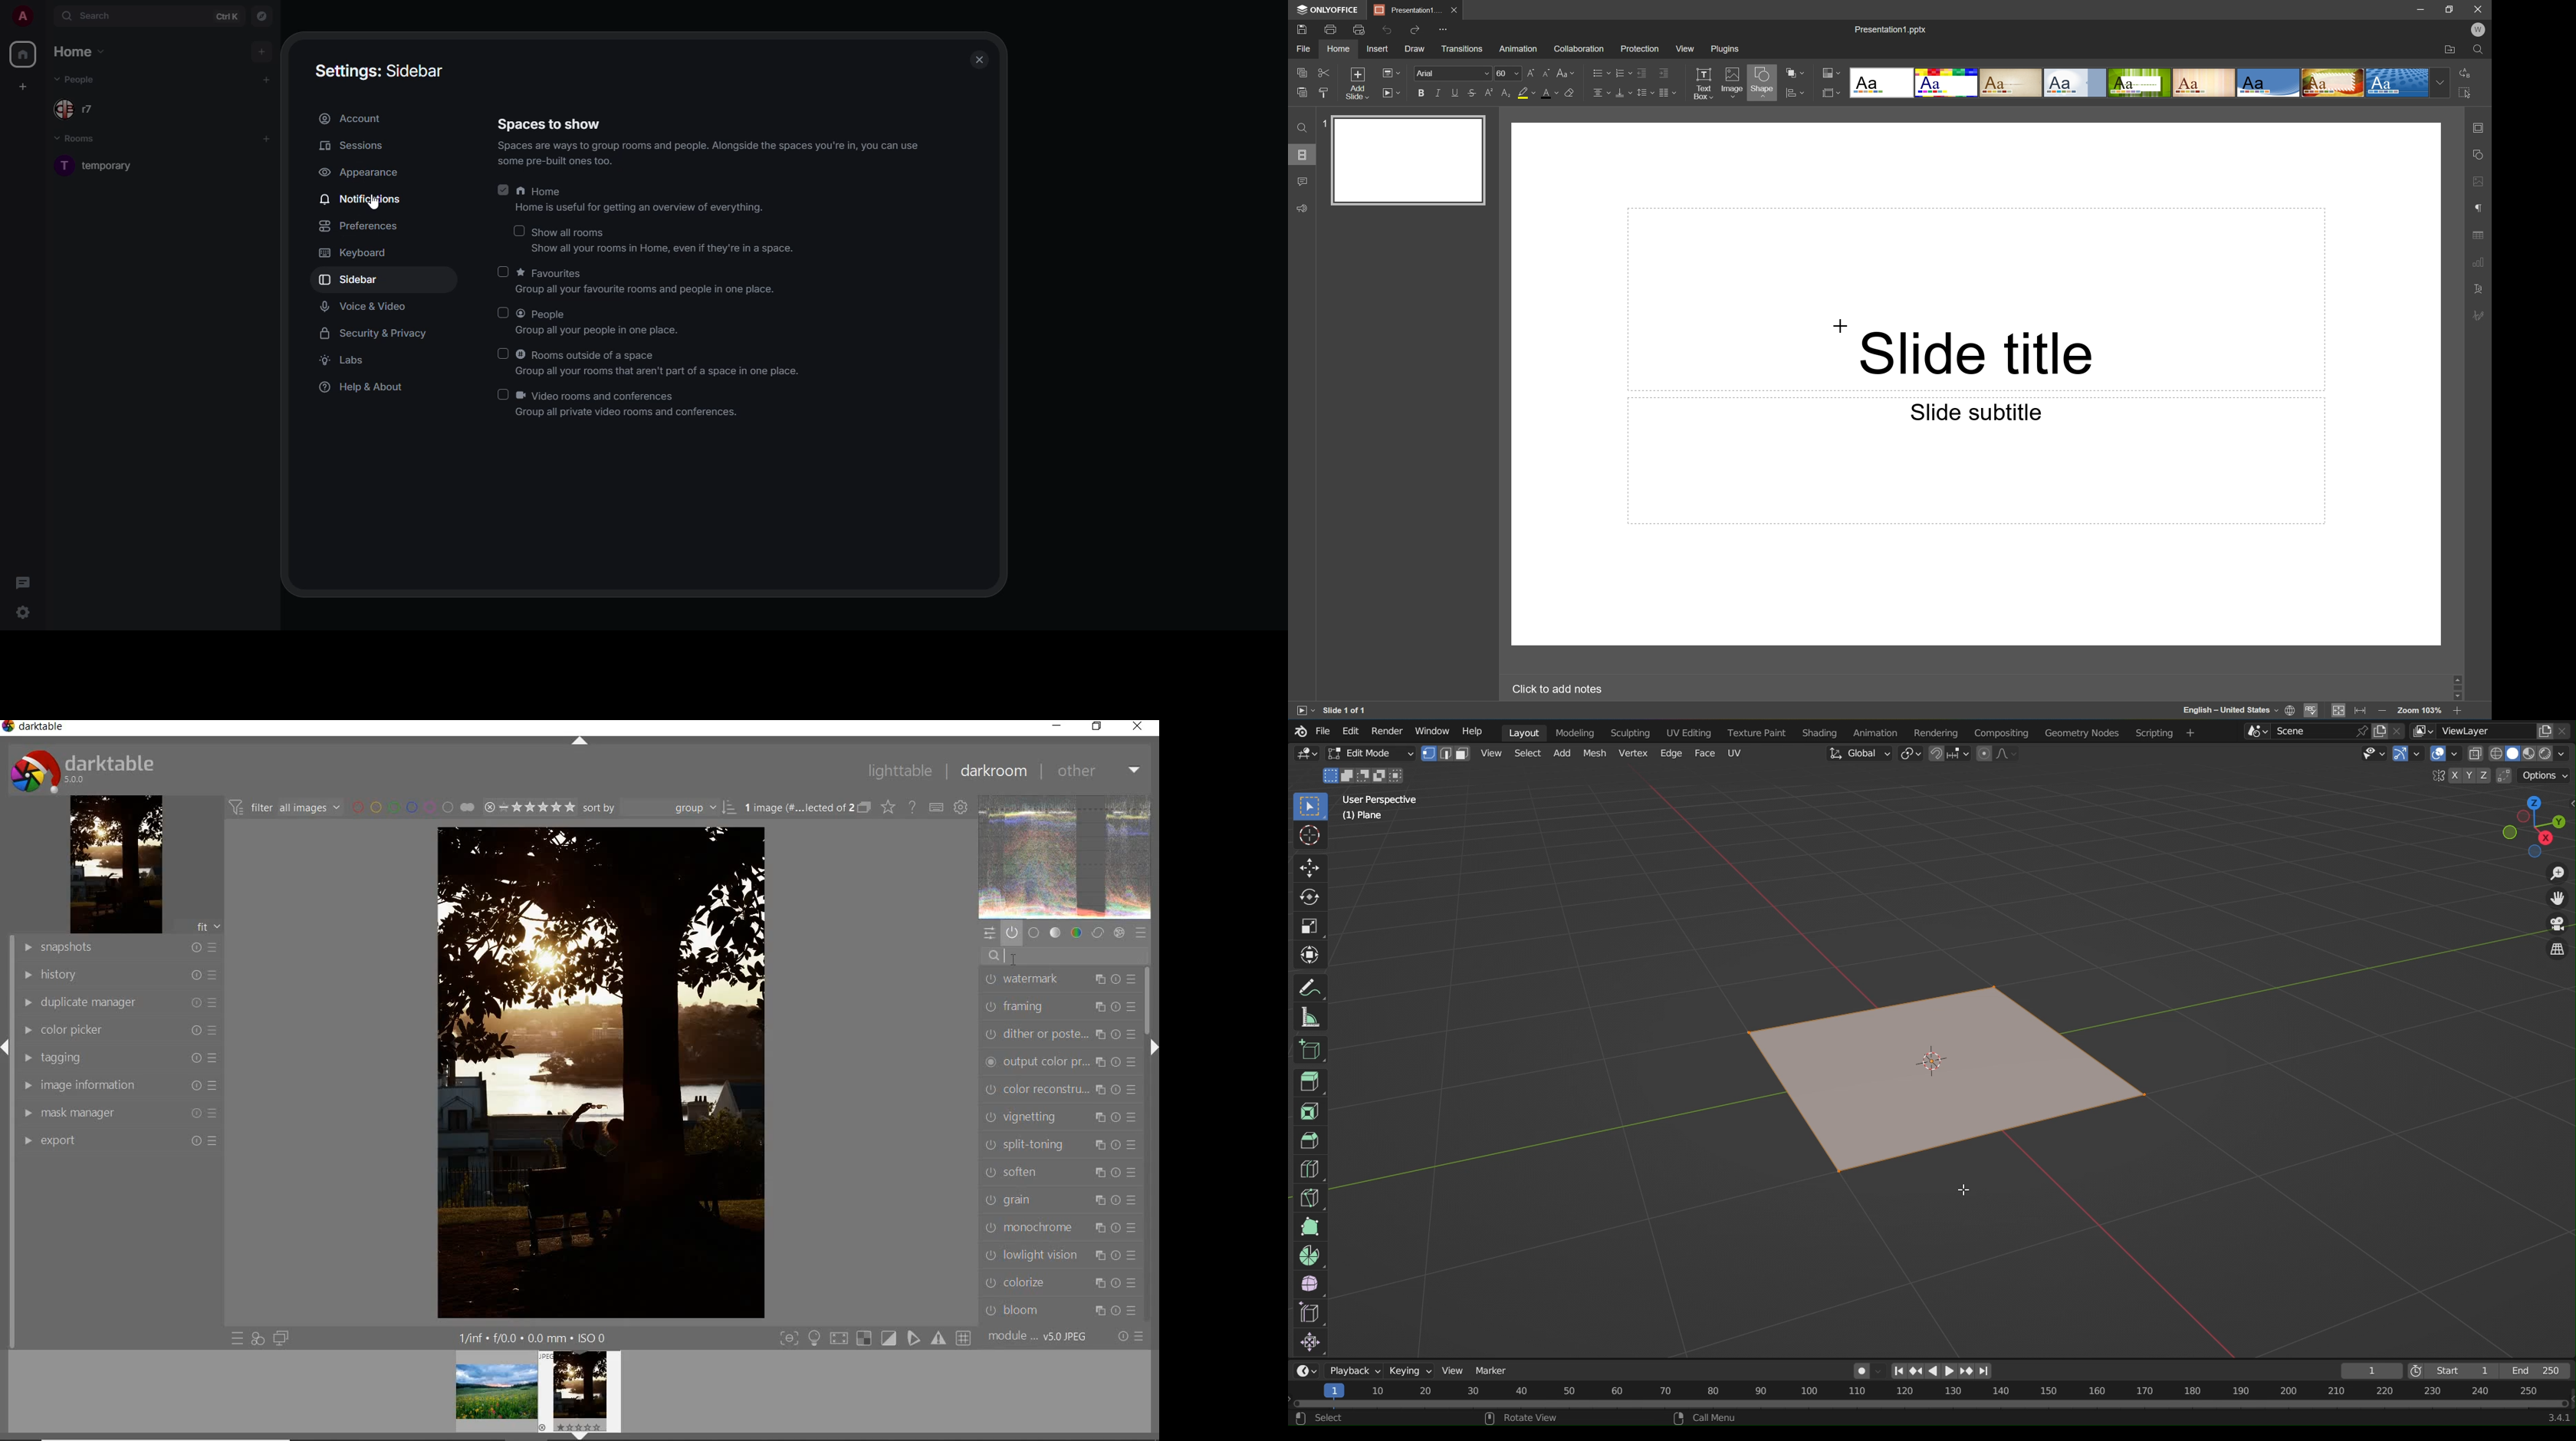 This screenshot has height=1456, width=2576. I want to click on close, so click(2565, 732).